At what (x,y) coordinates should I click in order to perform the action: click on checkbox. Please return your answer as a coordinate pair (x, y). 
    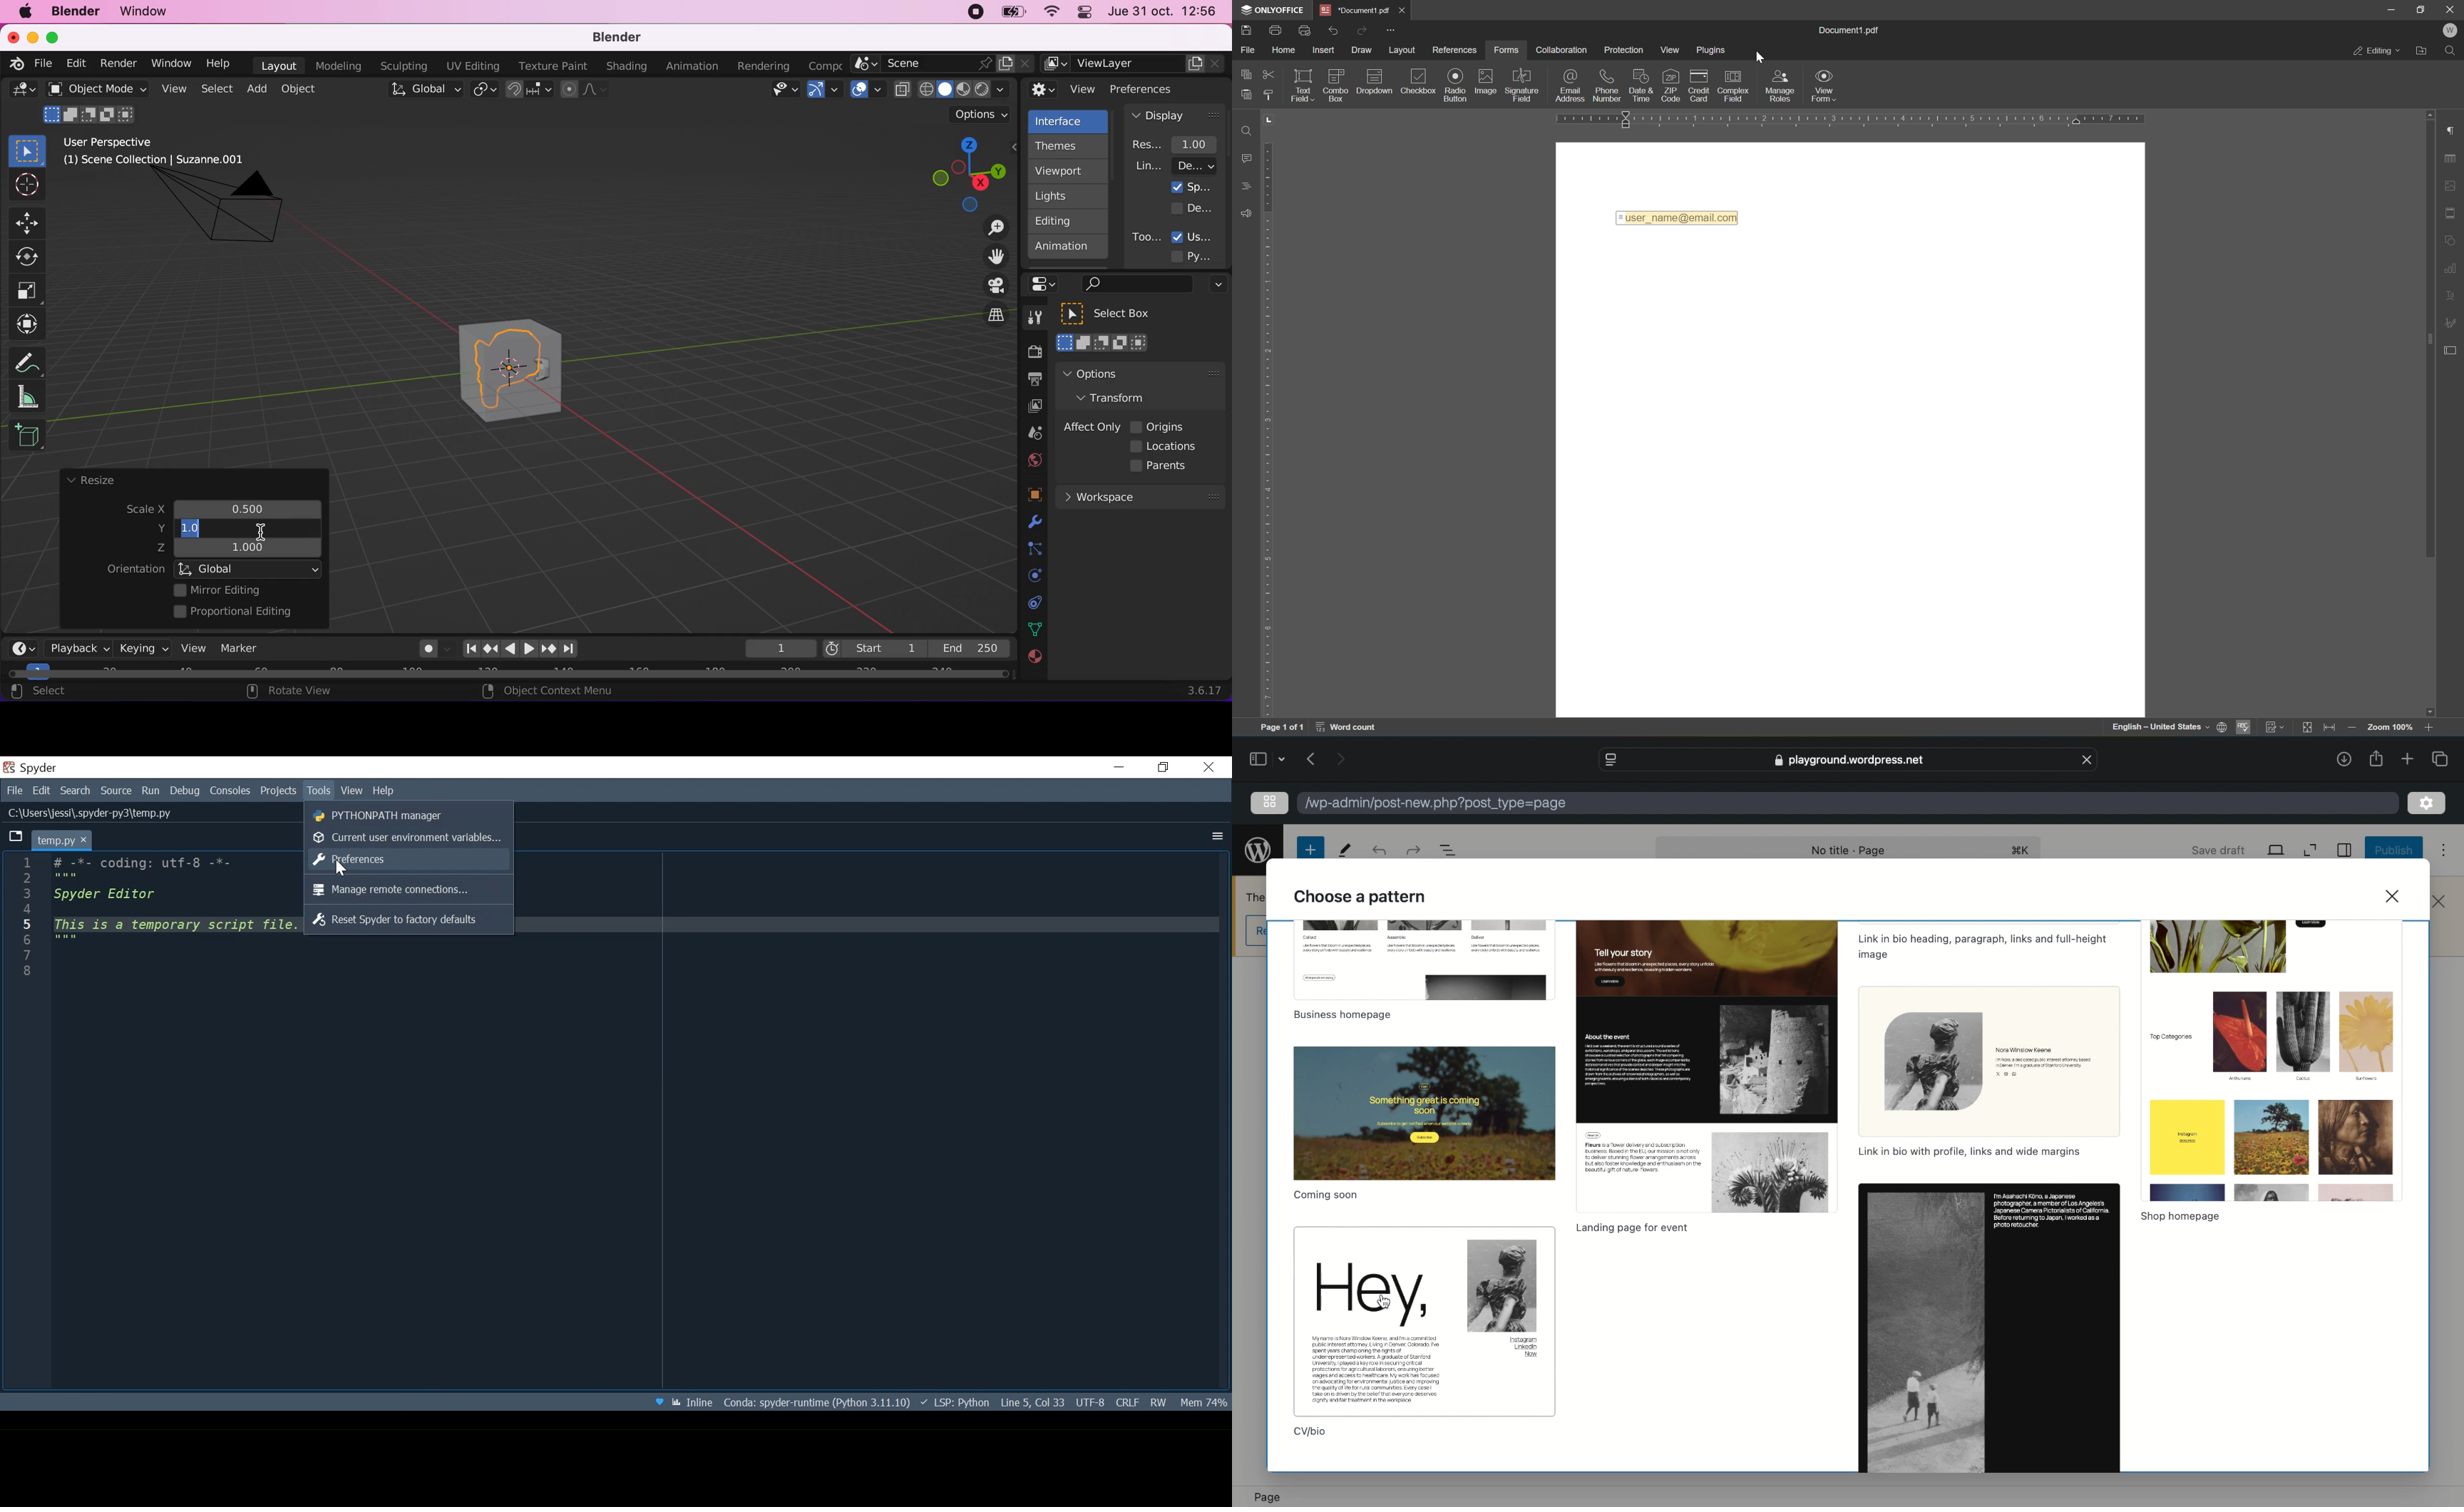
    Looking at the image, I should click on (1419, 80).